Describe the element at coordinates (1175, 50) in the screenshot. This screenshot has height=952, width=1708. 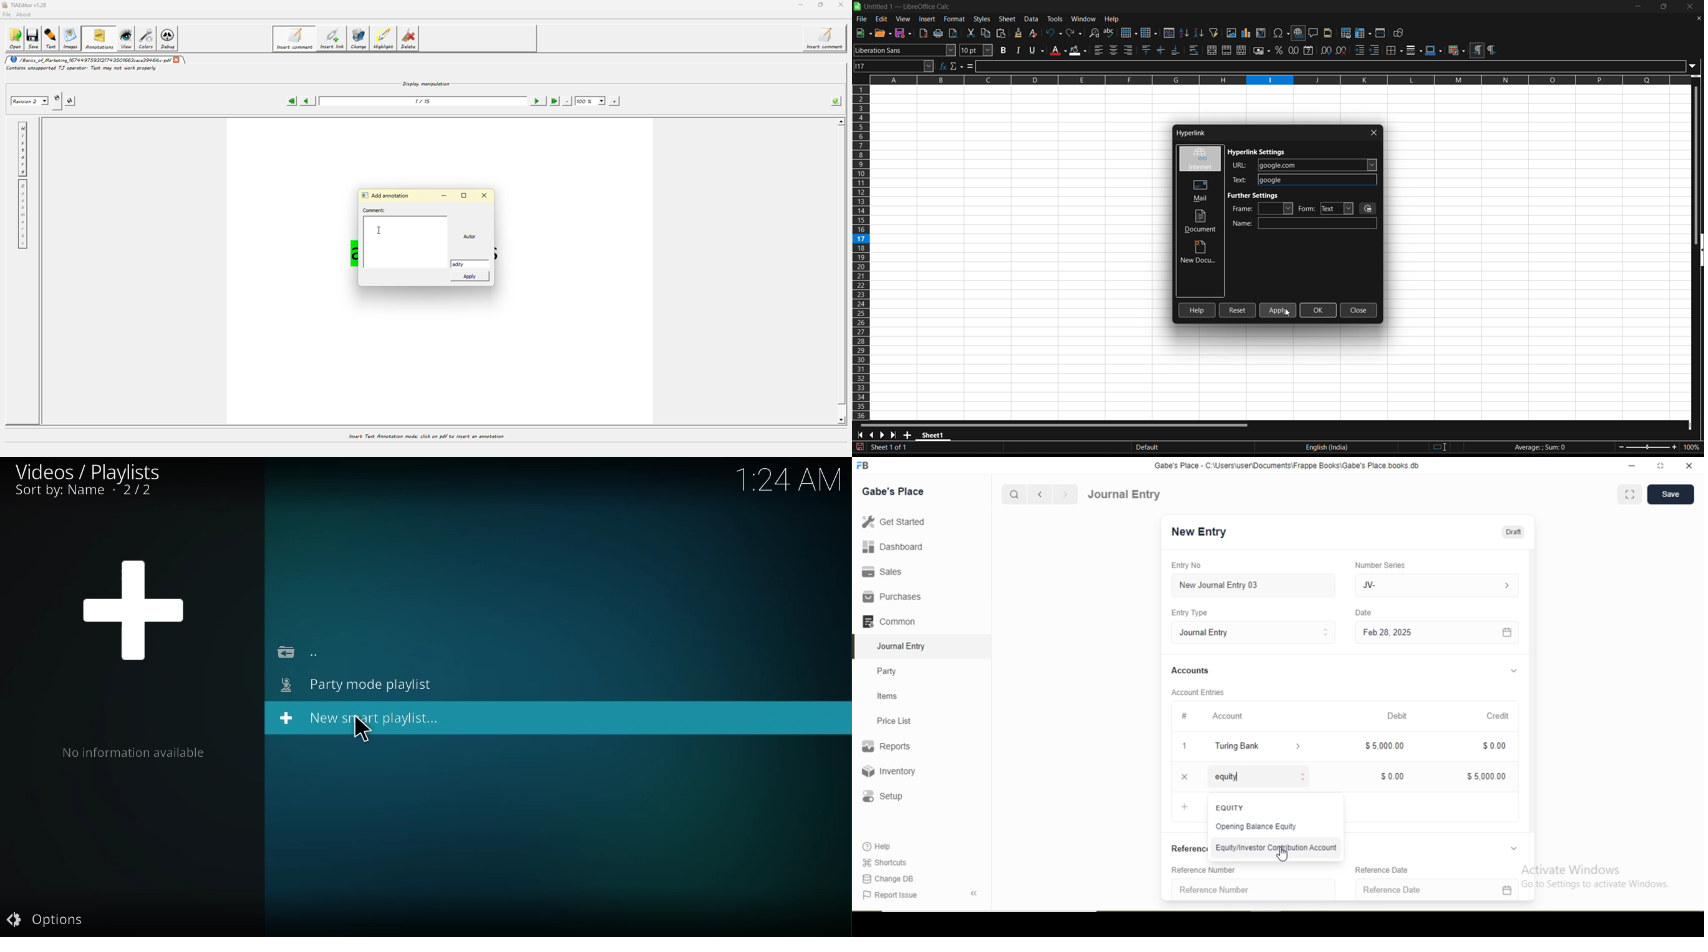
I see `align bottom` at that location.